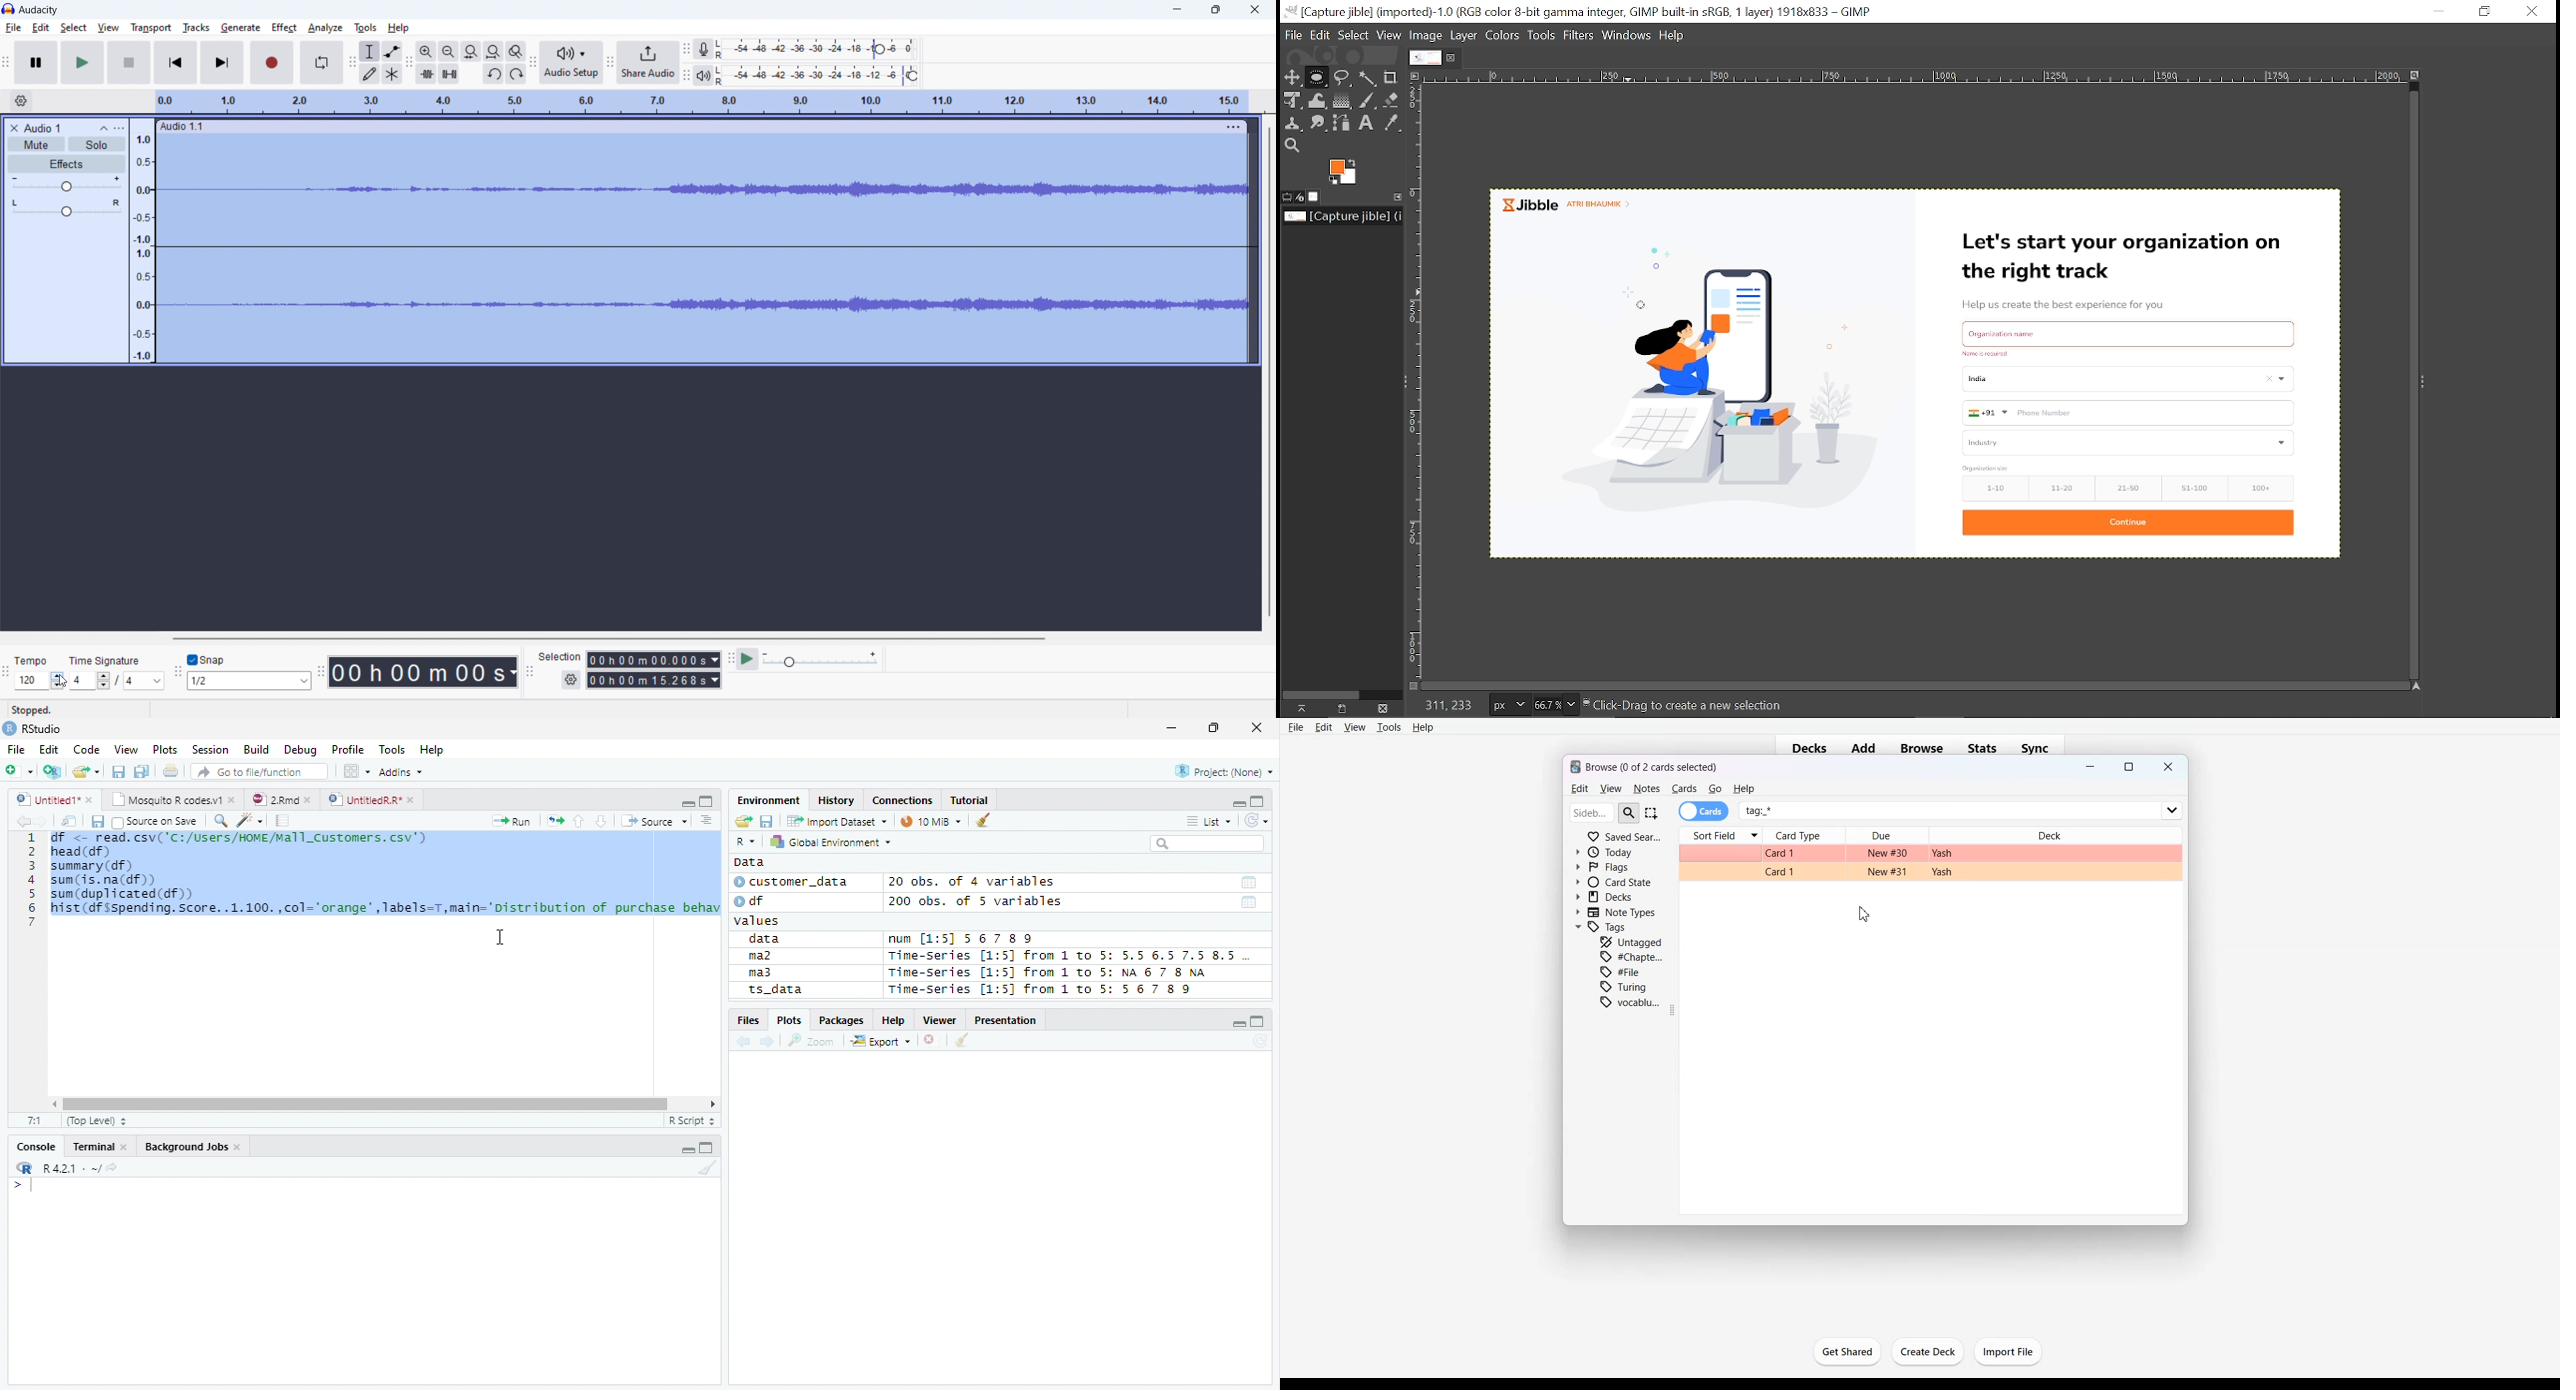  Describe the element at coordinates (822, 660) in the screenshot. I see `playback speed` at that location.